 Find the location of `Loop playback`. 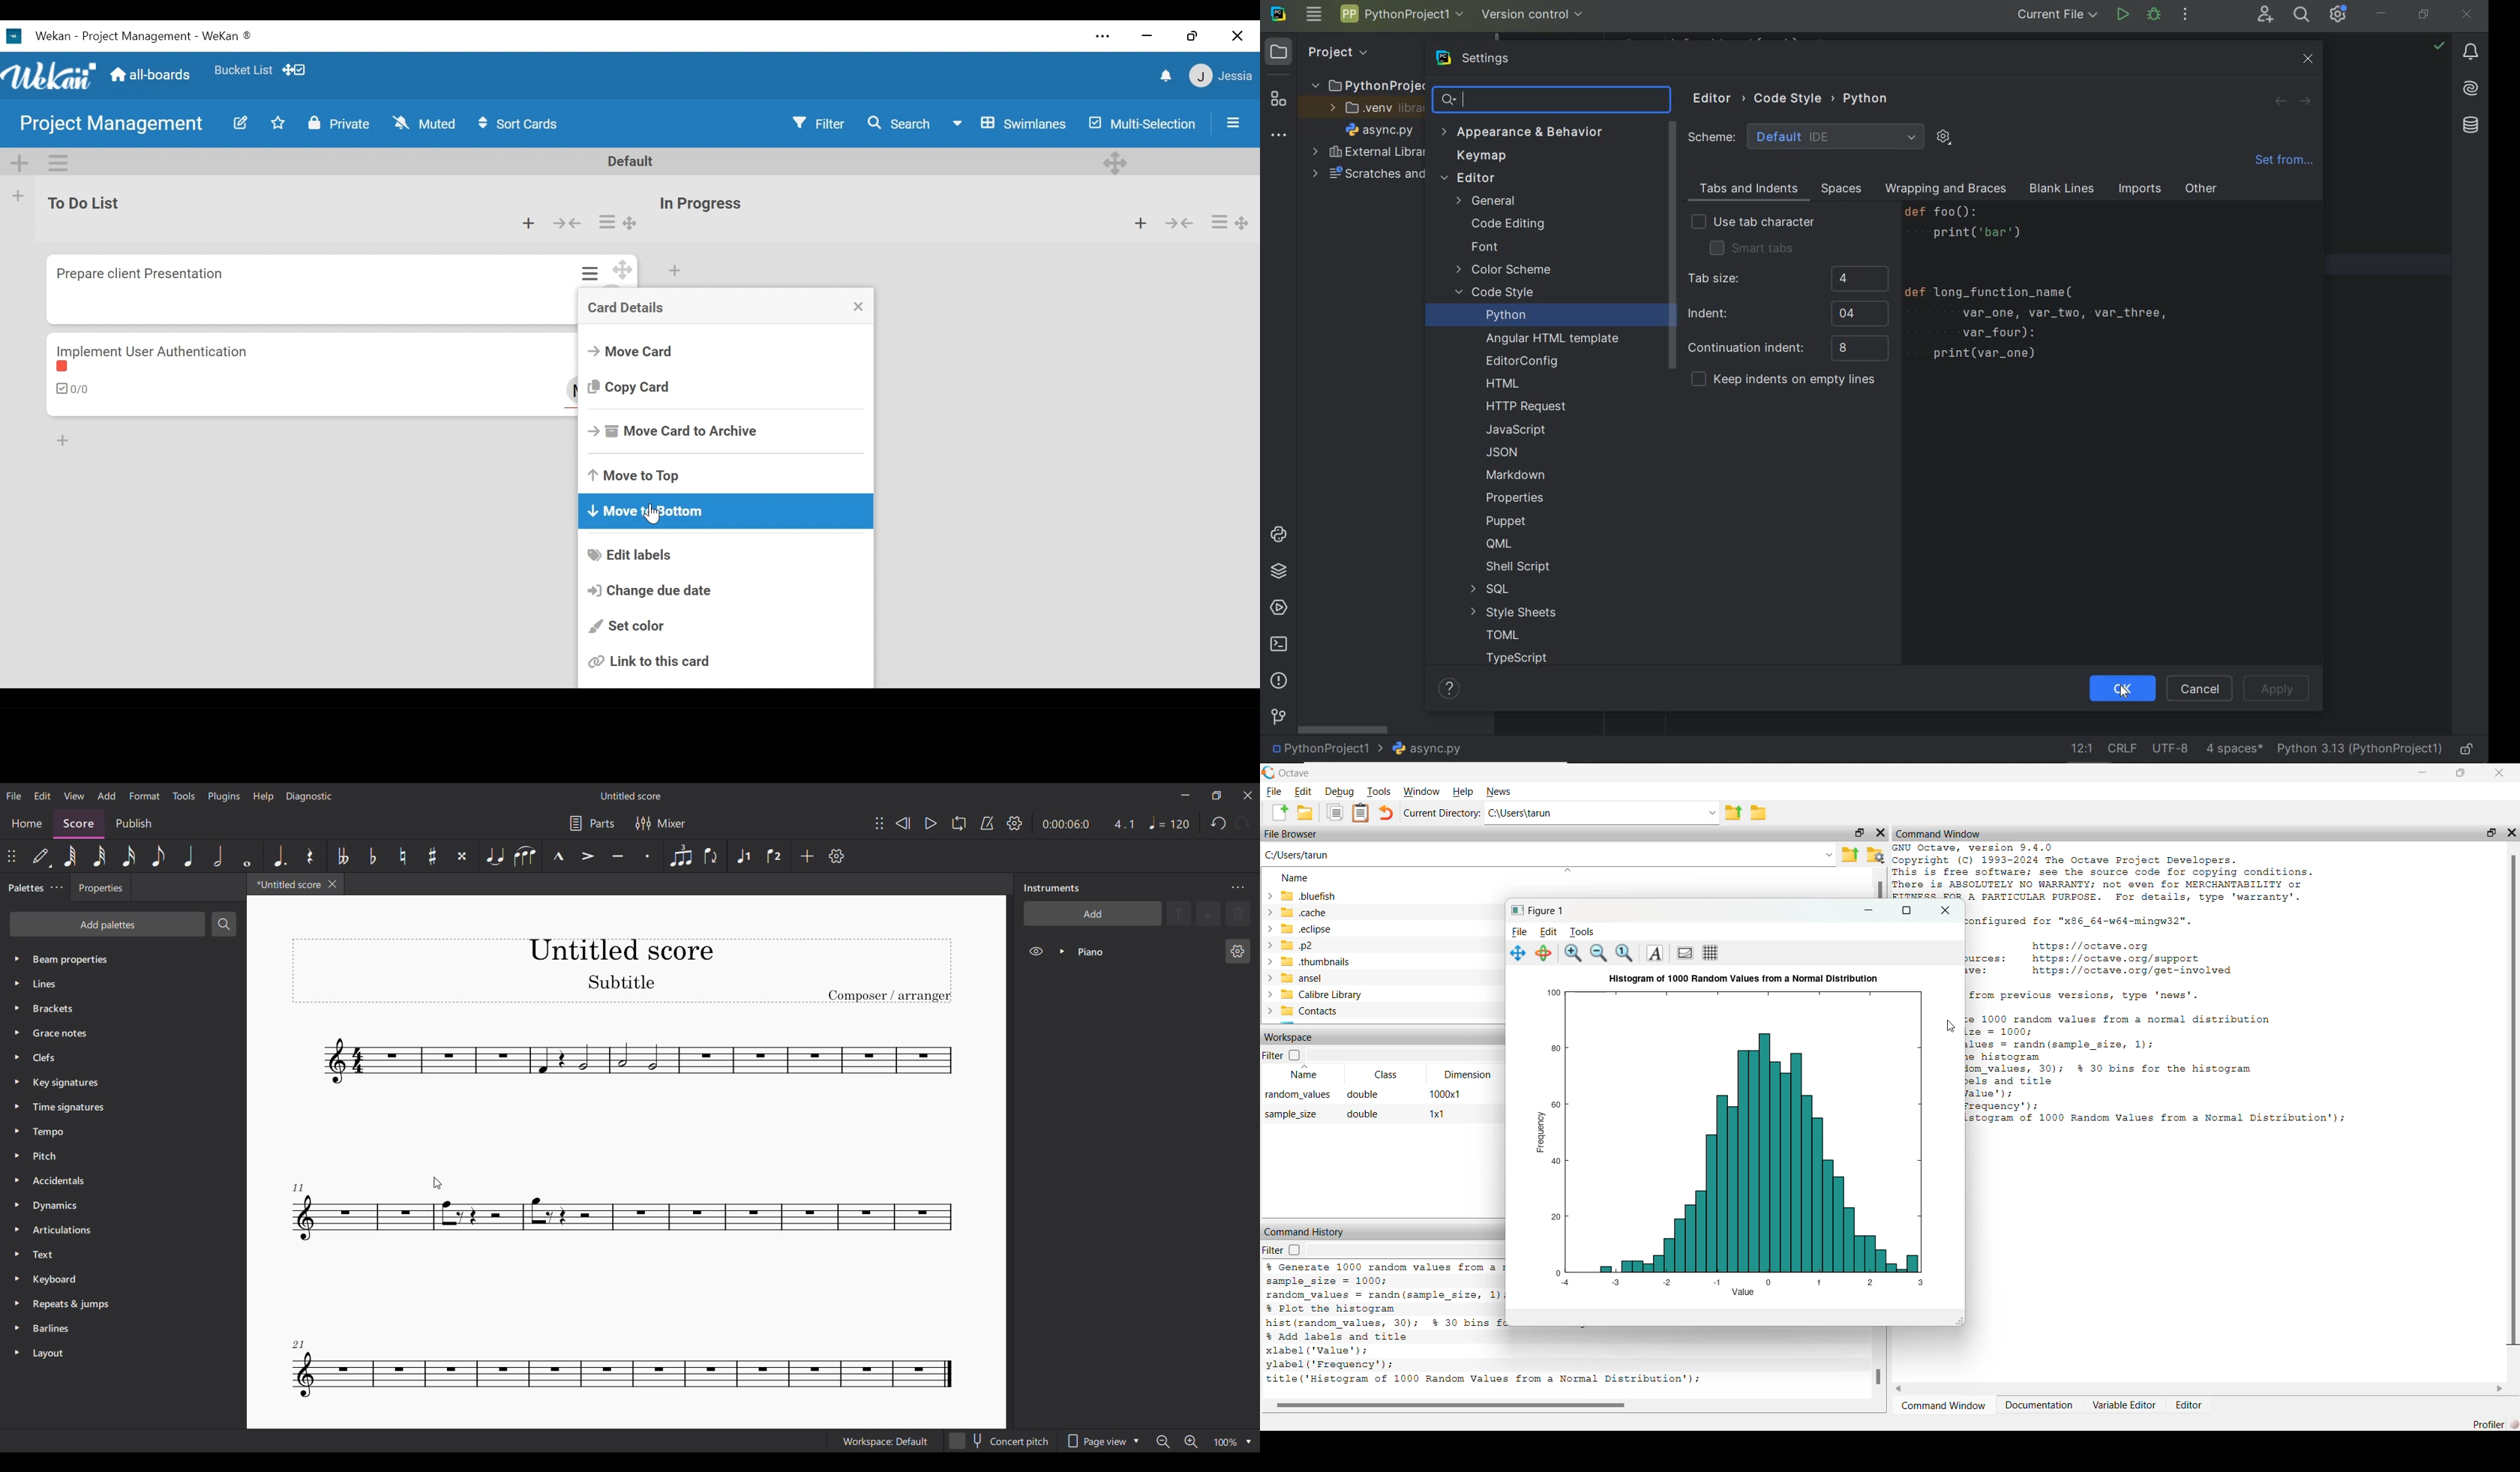

Loop playback is located at coordinates (959, 823).